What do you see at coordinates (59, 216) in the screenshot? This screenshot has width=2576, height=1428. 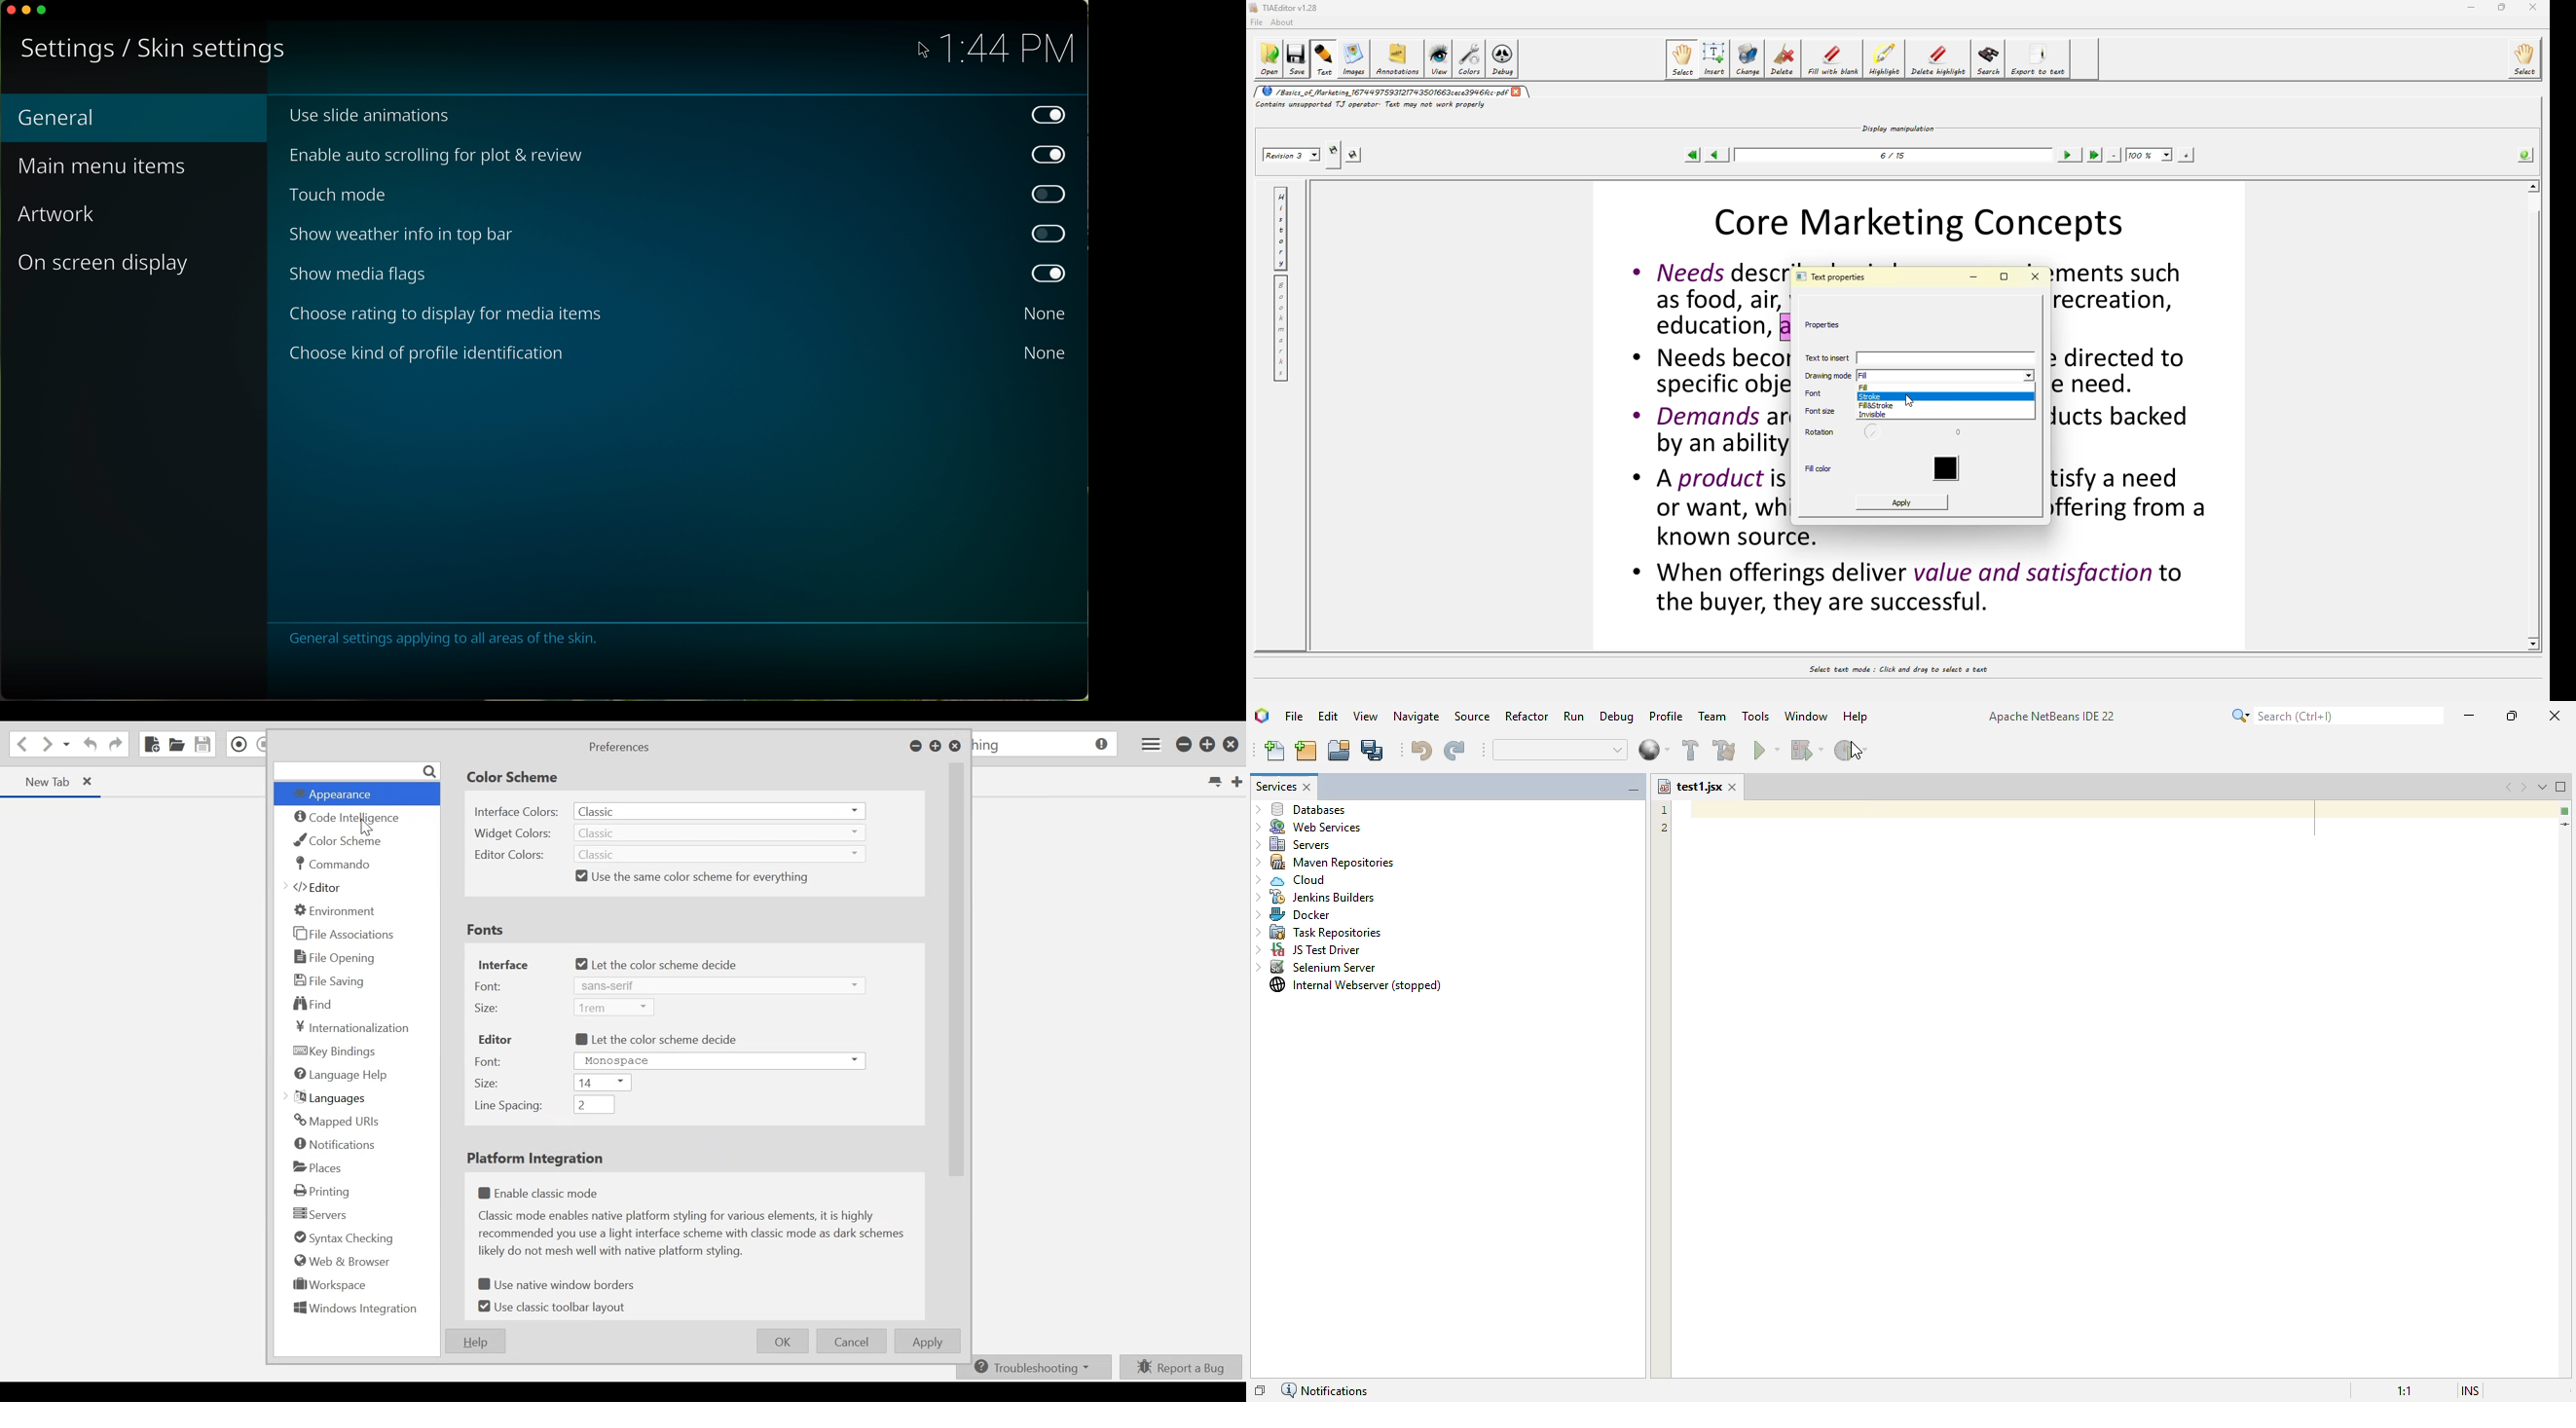 I see `artwork` at bounding box center [59, 216].